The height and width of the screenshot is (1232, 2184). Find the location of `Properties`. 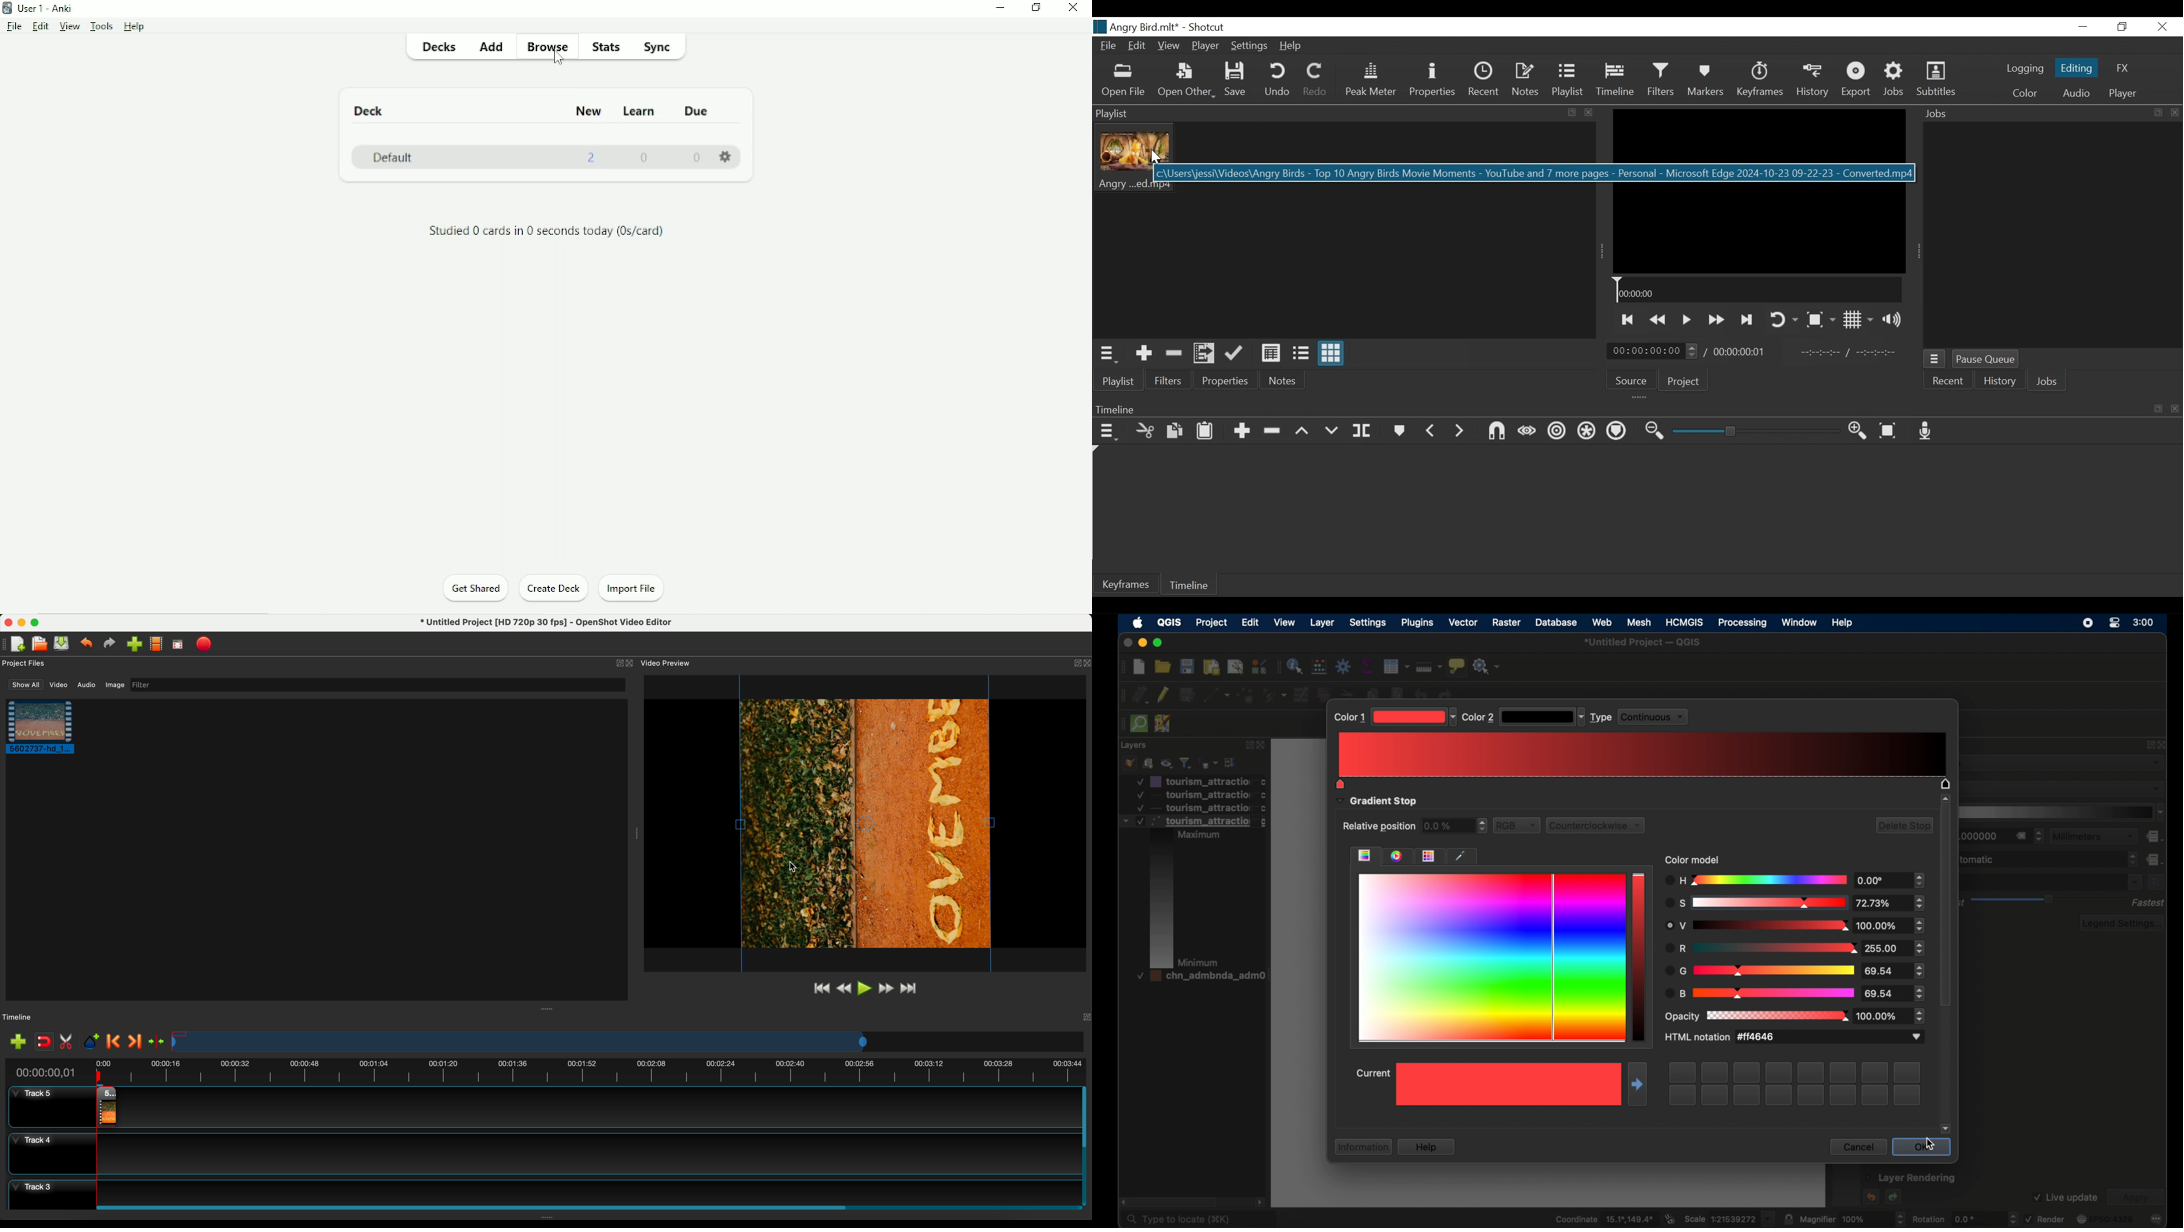

Properties is located at coordinates (1434, 80).